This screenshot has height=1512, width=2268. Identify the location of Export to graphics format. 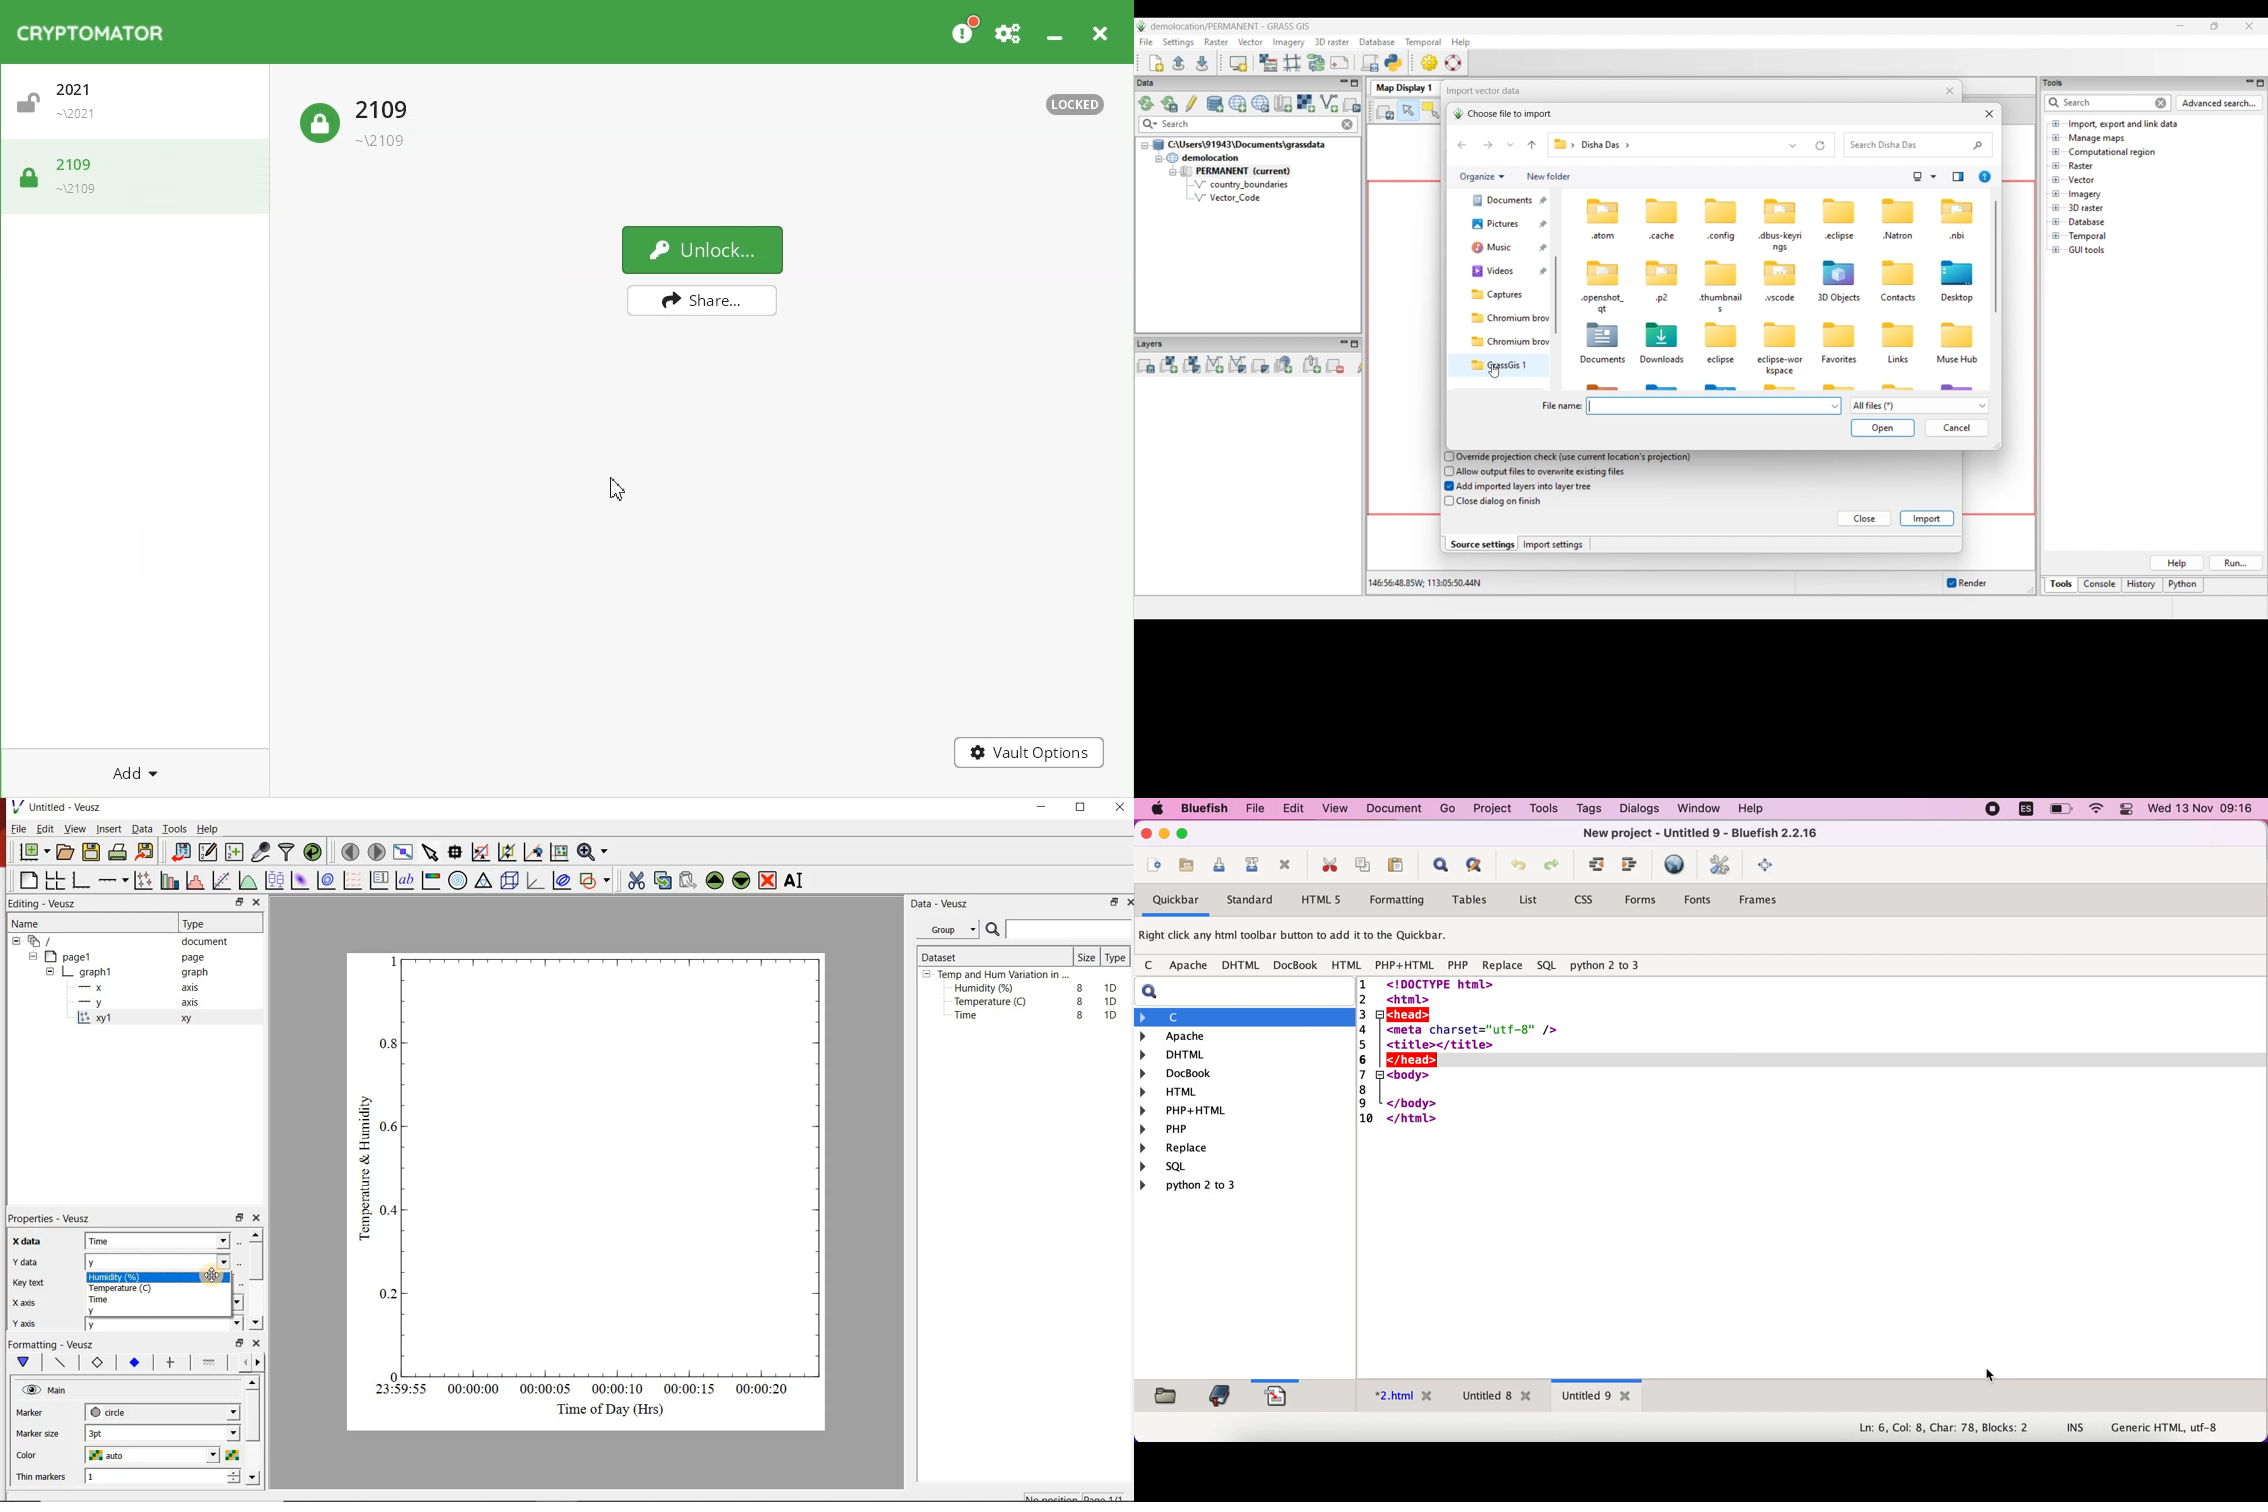
(146, 851).